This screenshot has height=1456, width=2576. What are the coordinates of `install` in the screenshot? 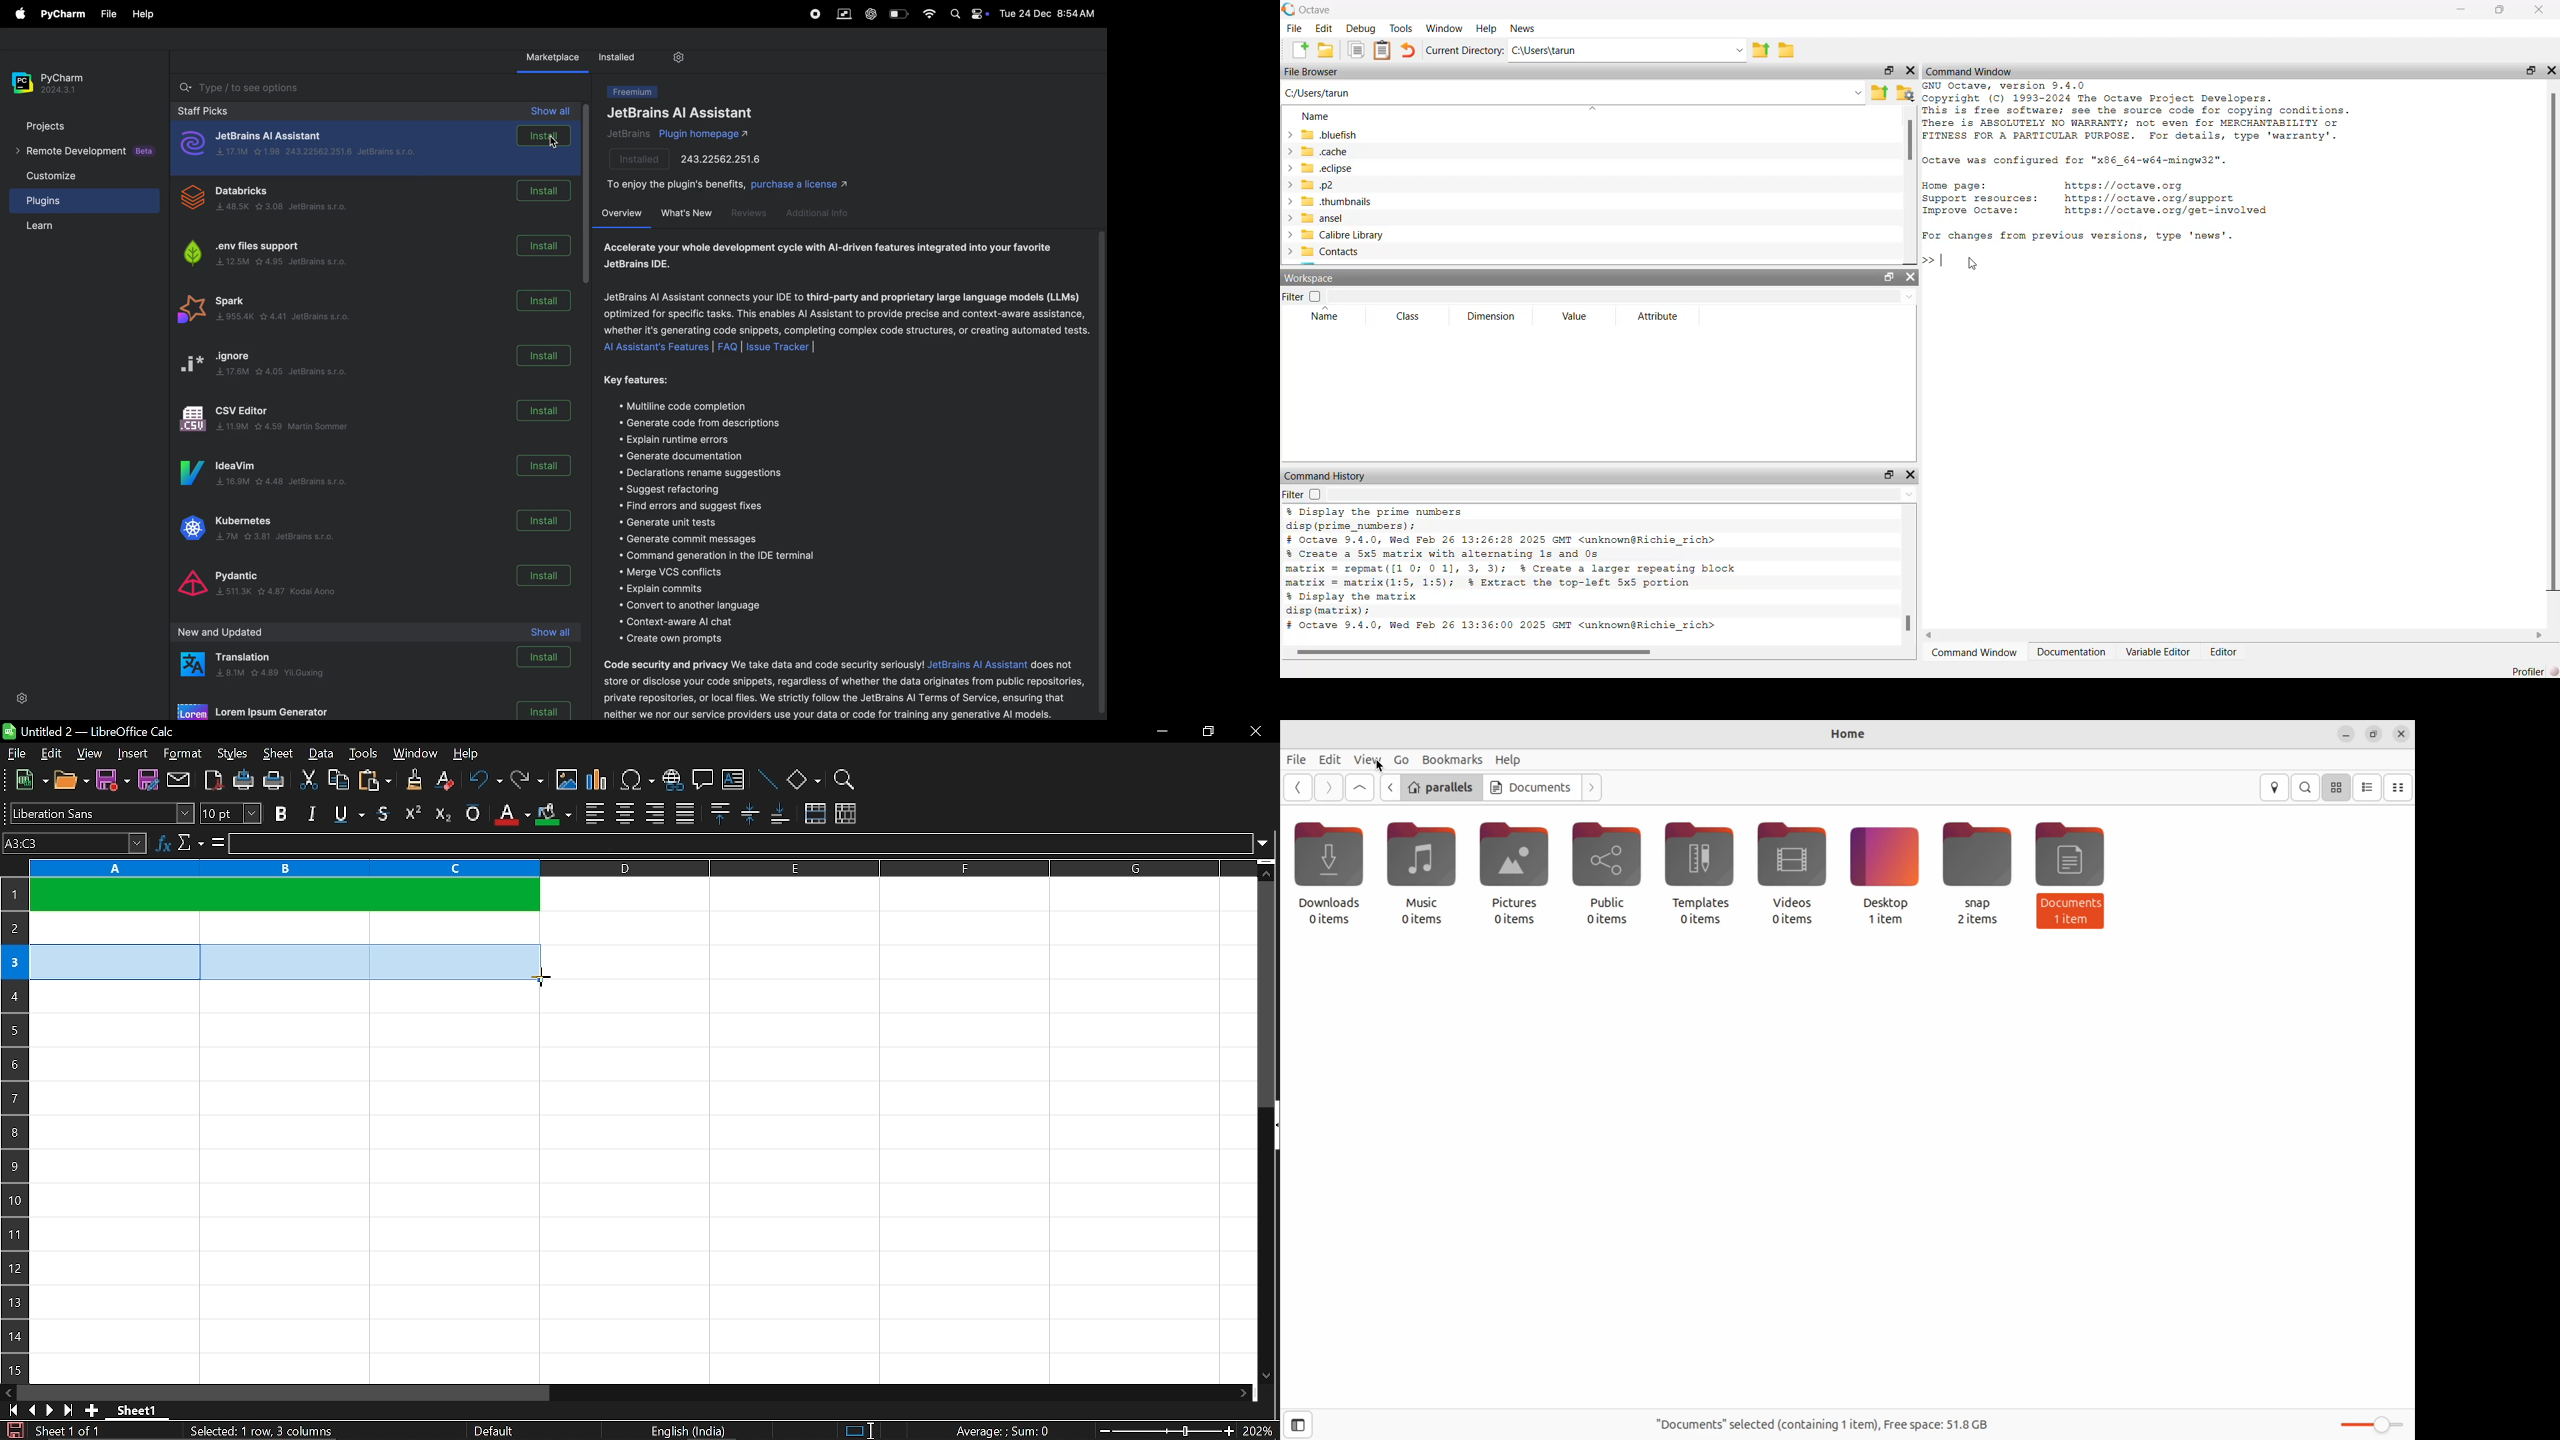 It's located at (547, 657).